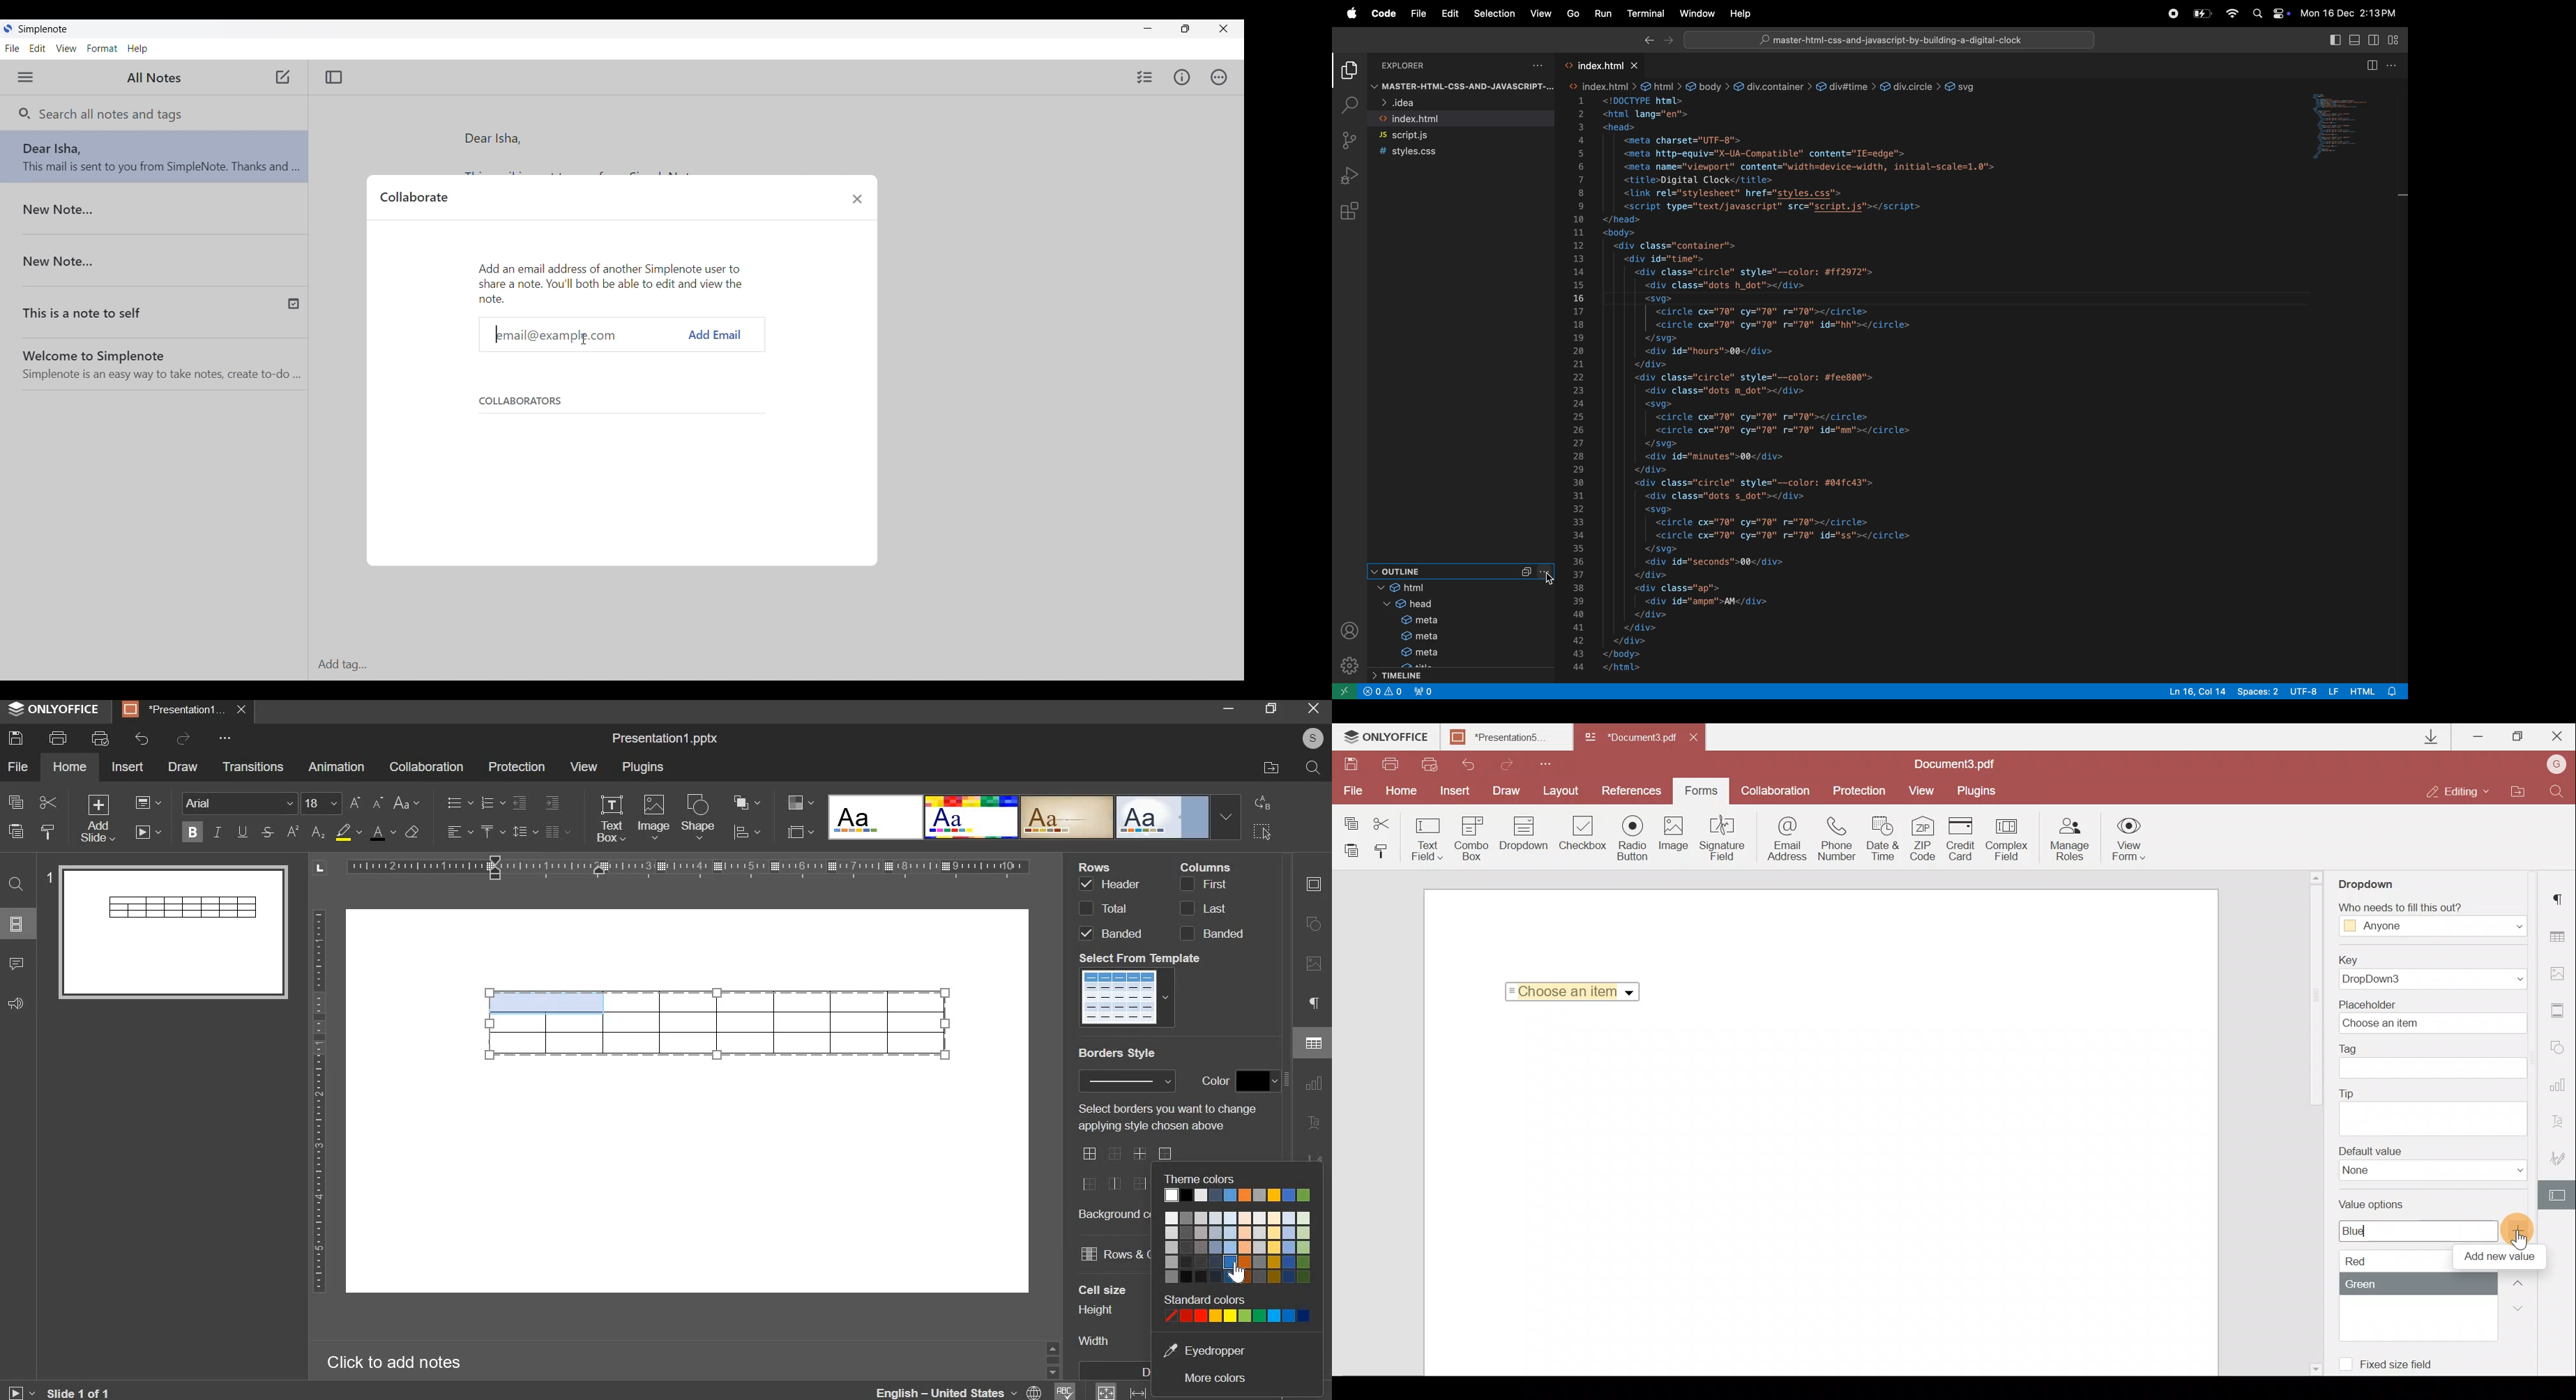 Image resolution: width=2576 pixels, height=1400 pixels. Describe the element at coordinates (1550, 764) in the screenshot. I see `Customize quick access toolbar` at that location.